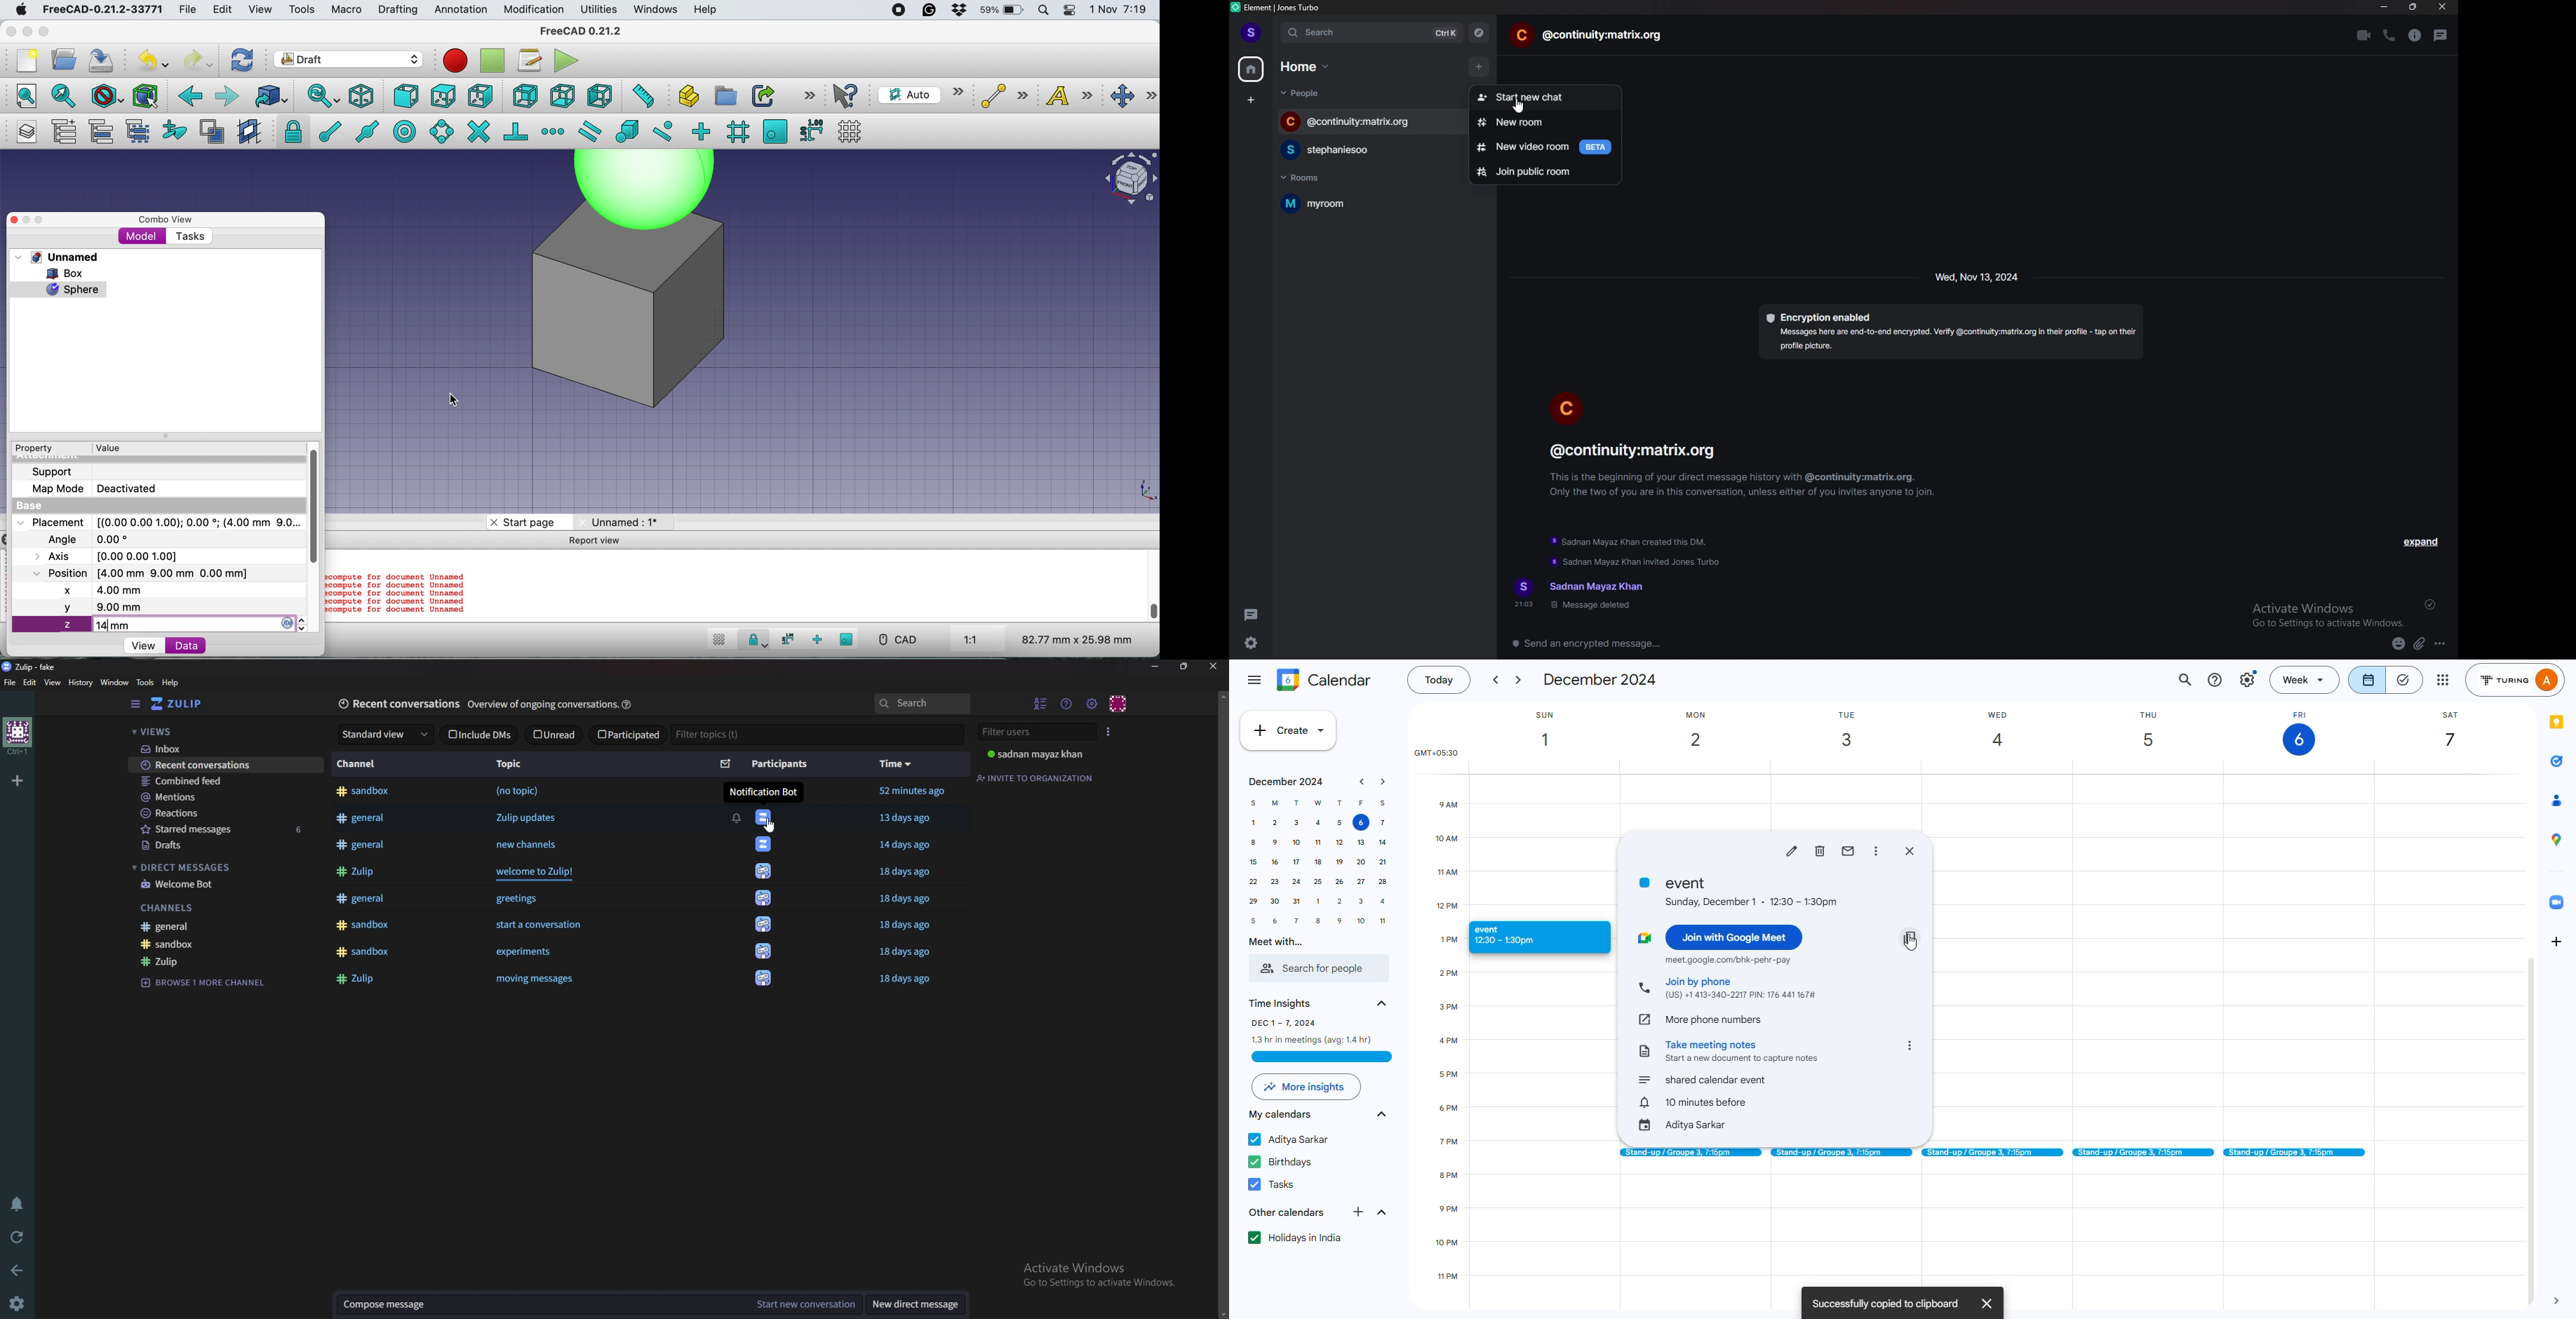 This screenshot has width=2576, height=1344. I want to click on rooms, so click(1316, 177).